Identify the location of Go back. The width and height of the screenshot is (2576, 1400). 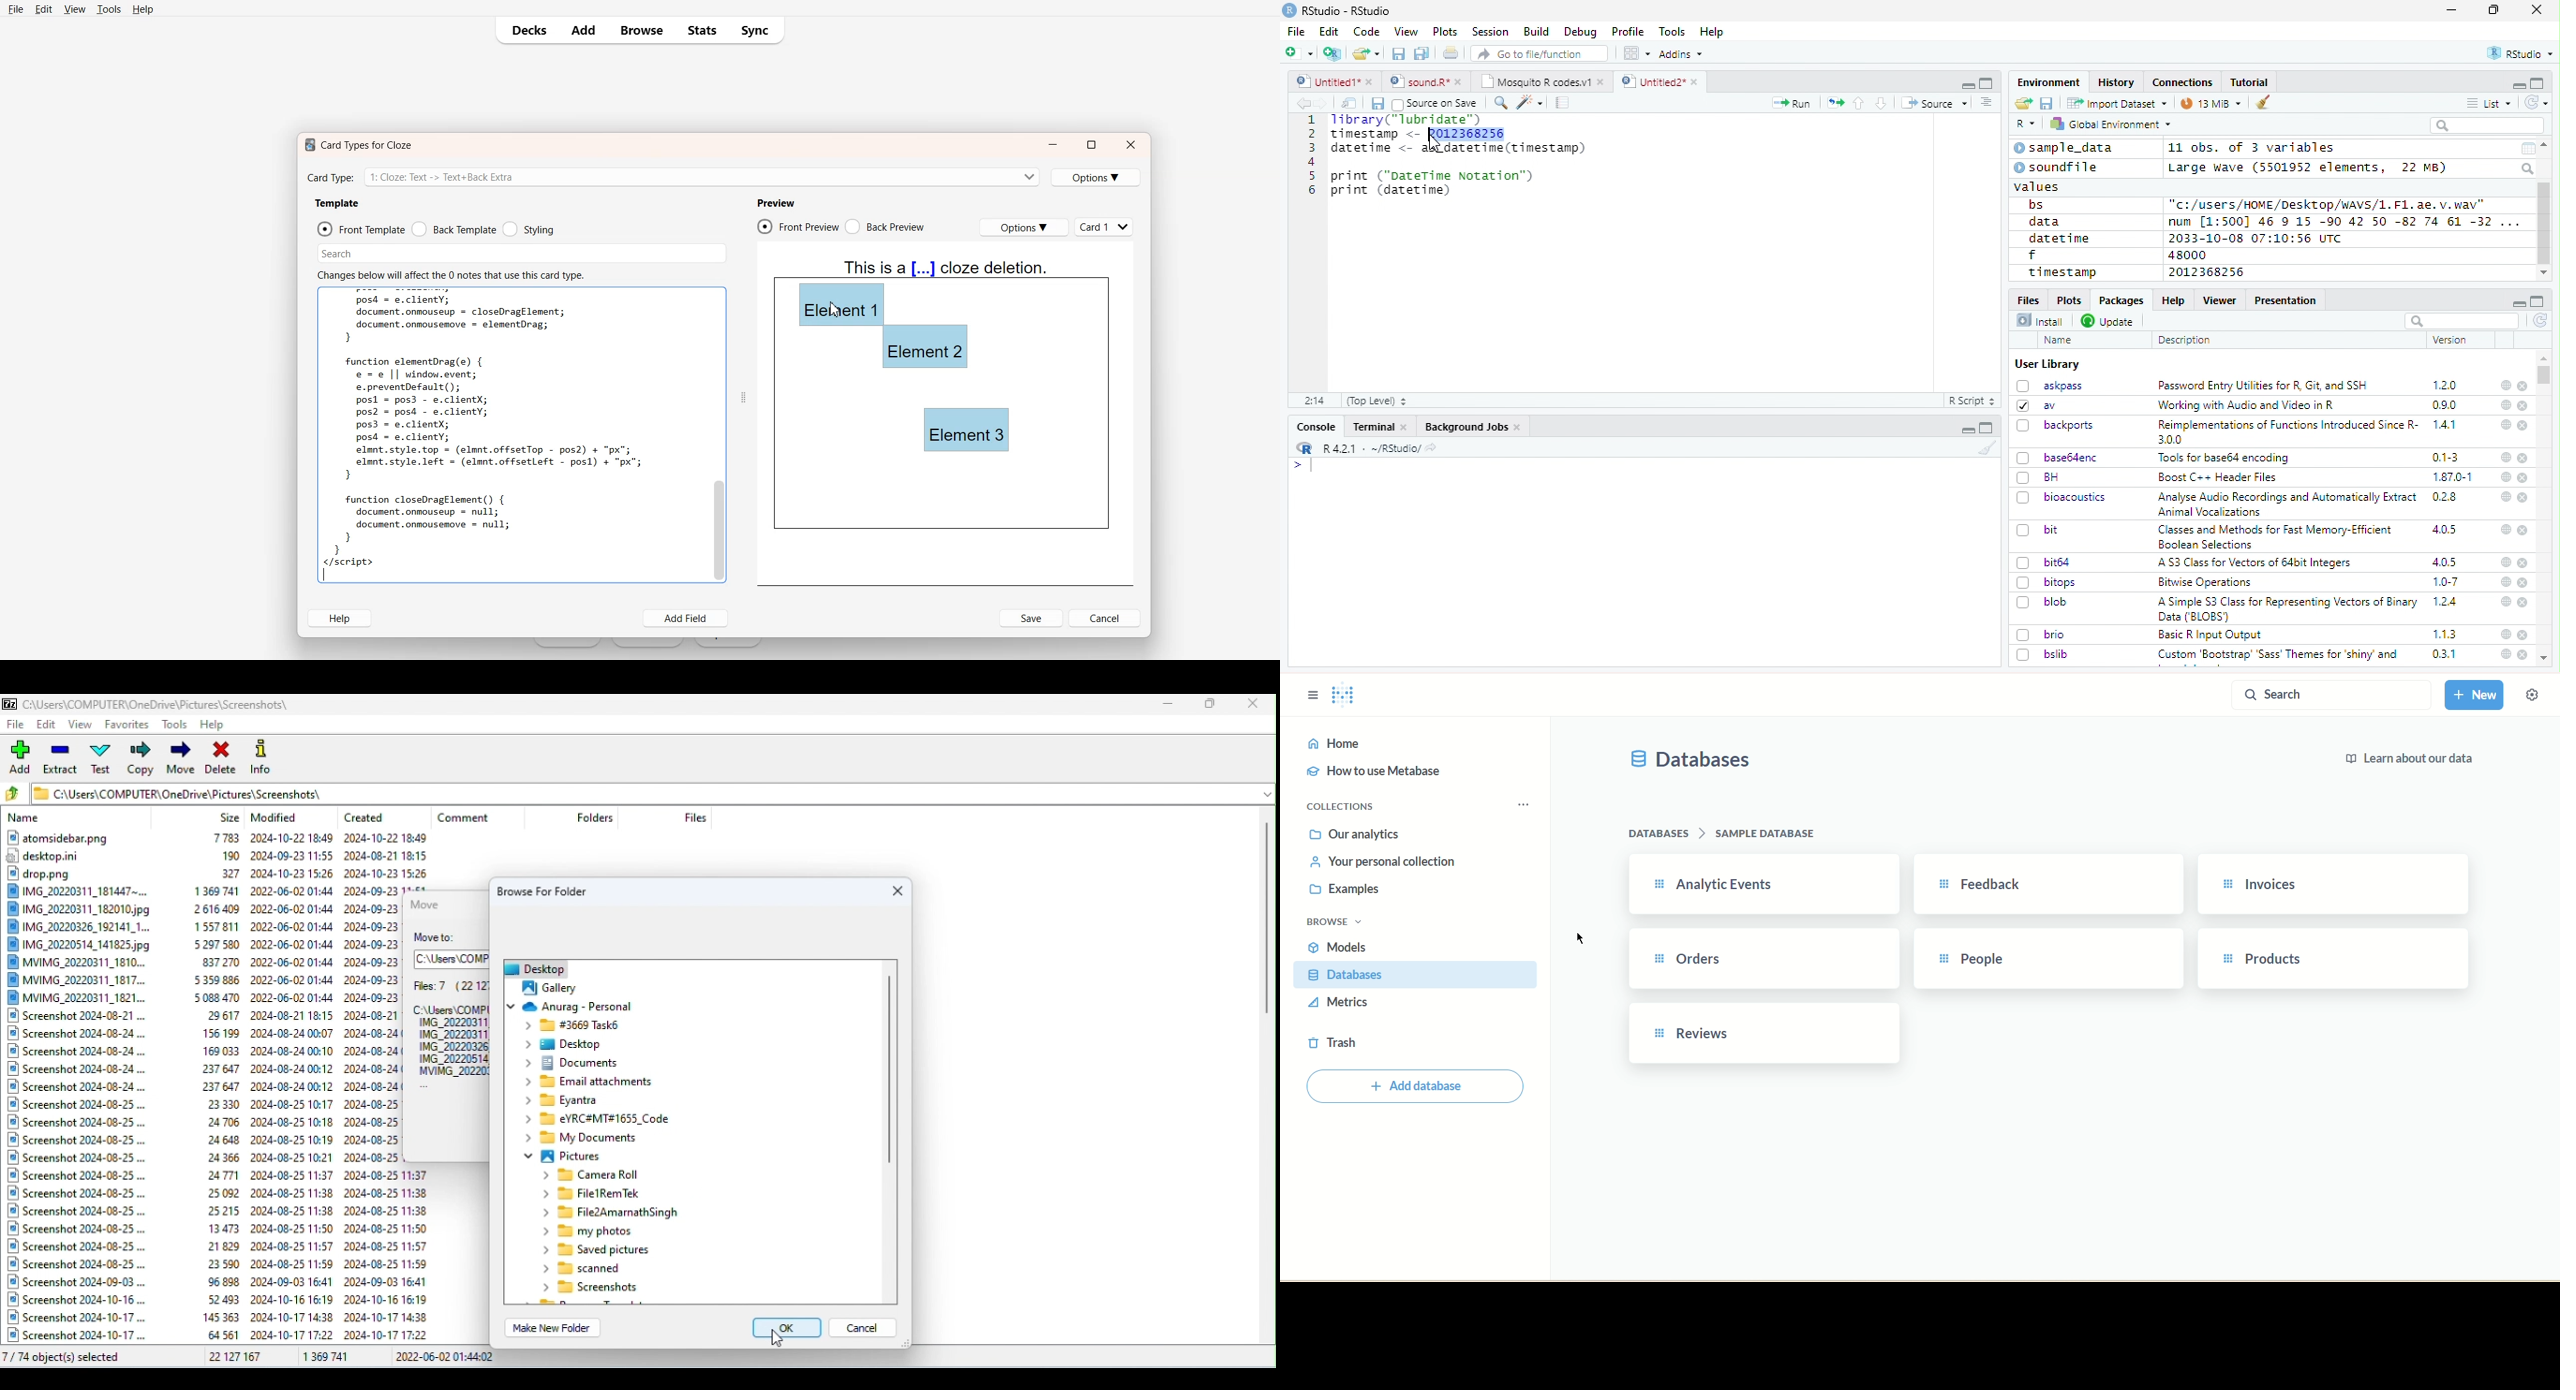
(16, 795).